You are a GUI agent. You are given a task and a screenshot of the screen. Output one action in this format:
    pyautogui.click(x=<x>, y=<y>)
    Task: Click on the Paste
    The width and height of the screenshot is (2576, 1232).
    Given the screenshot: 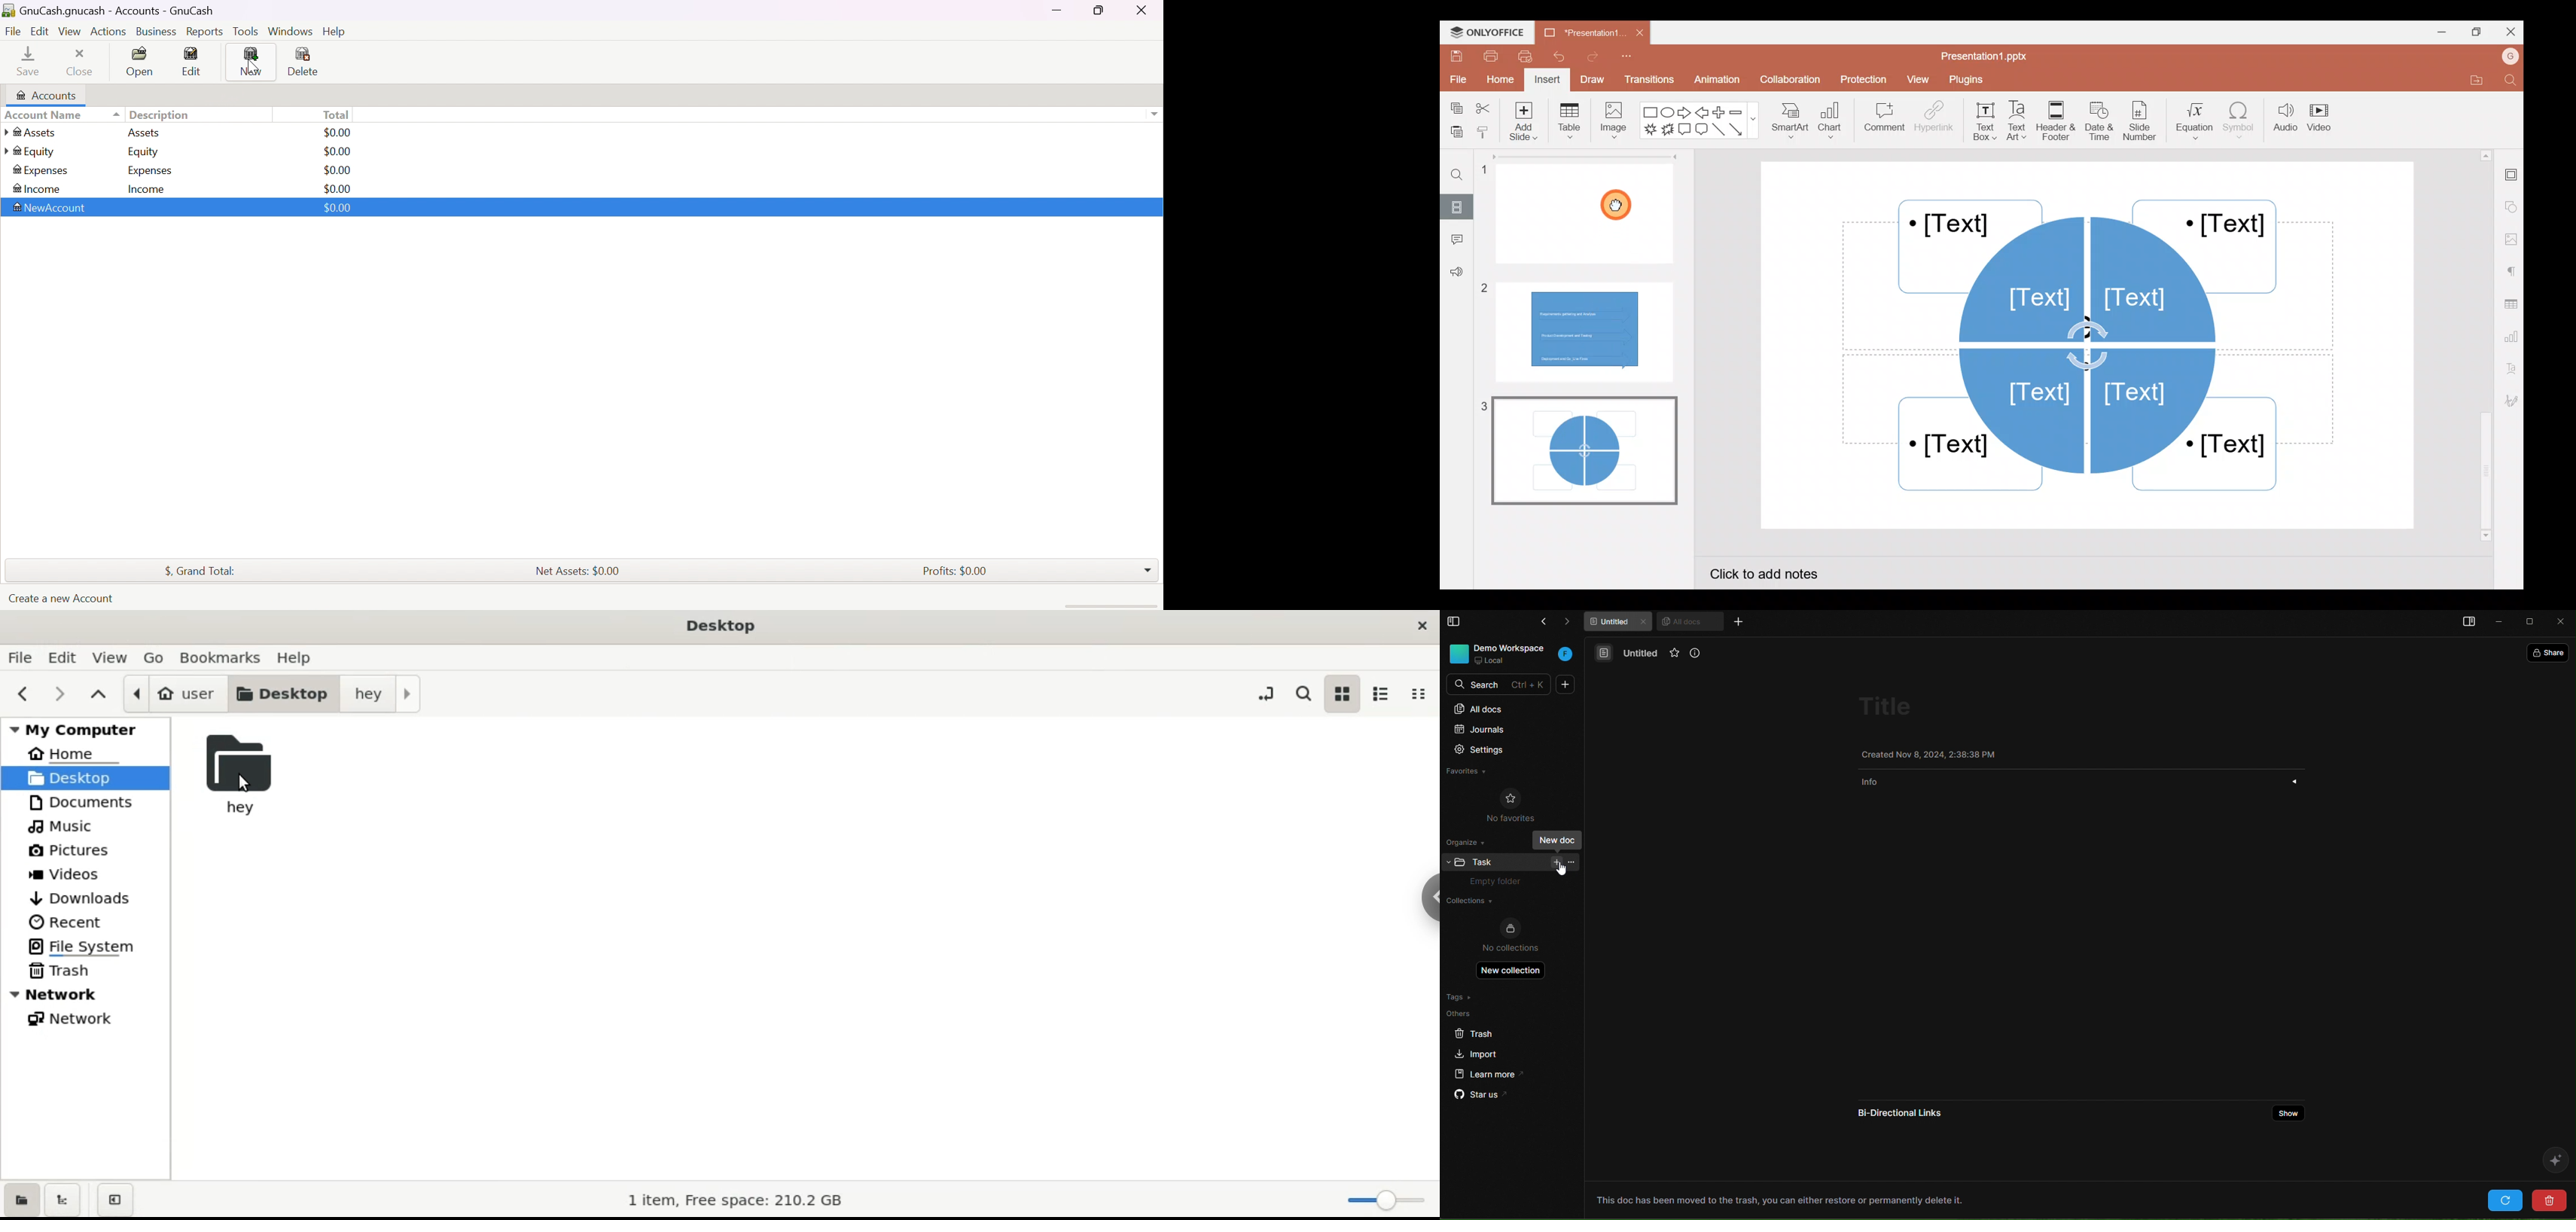 What is the action you would take?
    pyautogui.click(x=1454, y=129)
    